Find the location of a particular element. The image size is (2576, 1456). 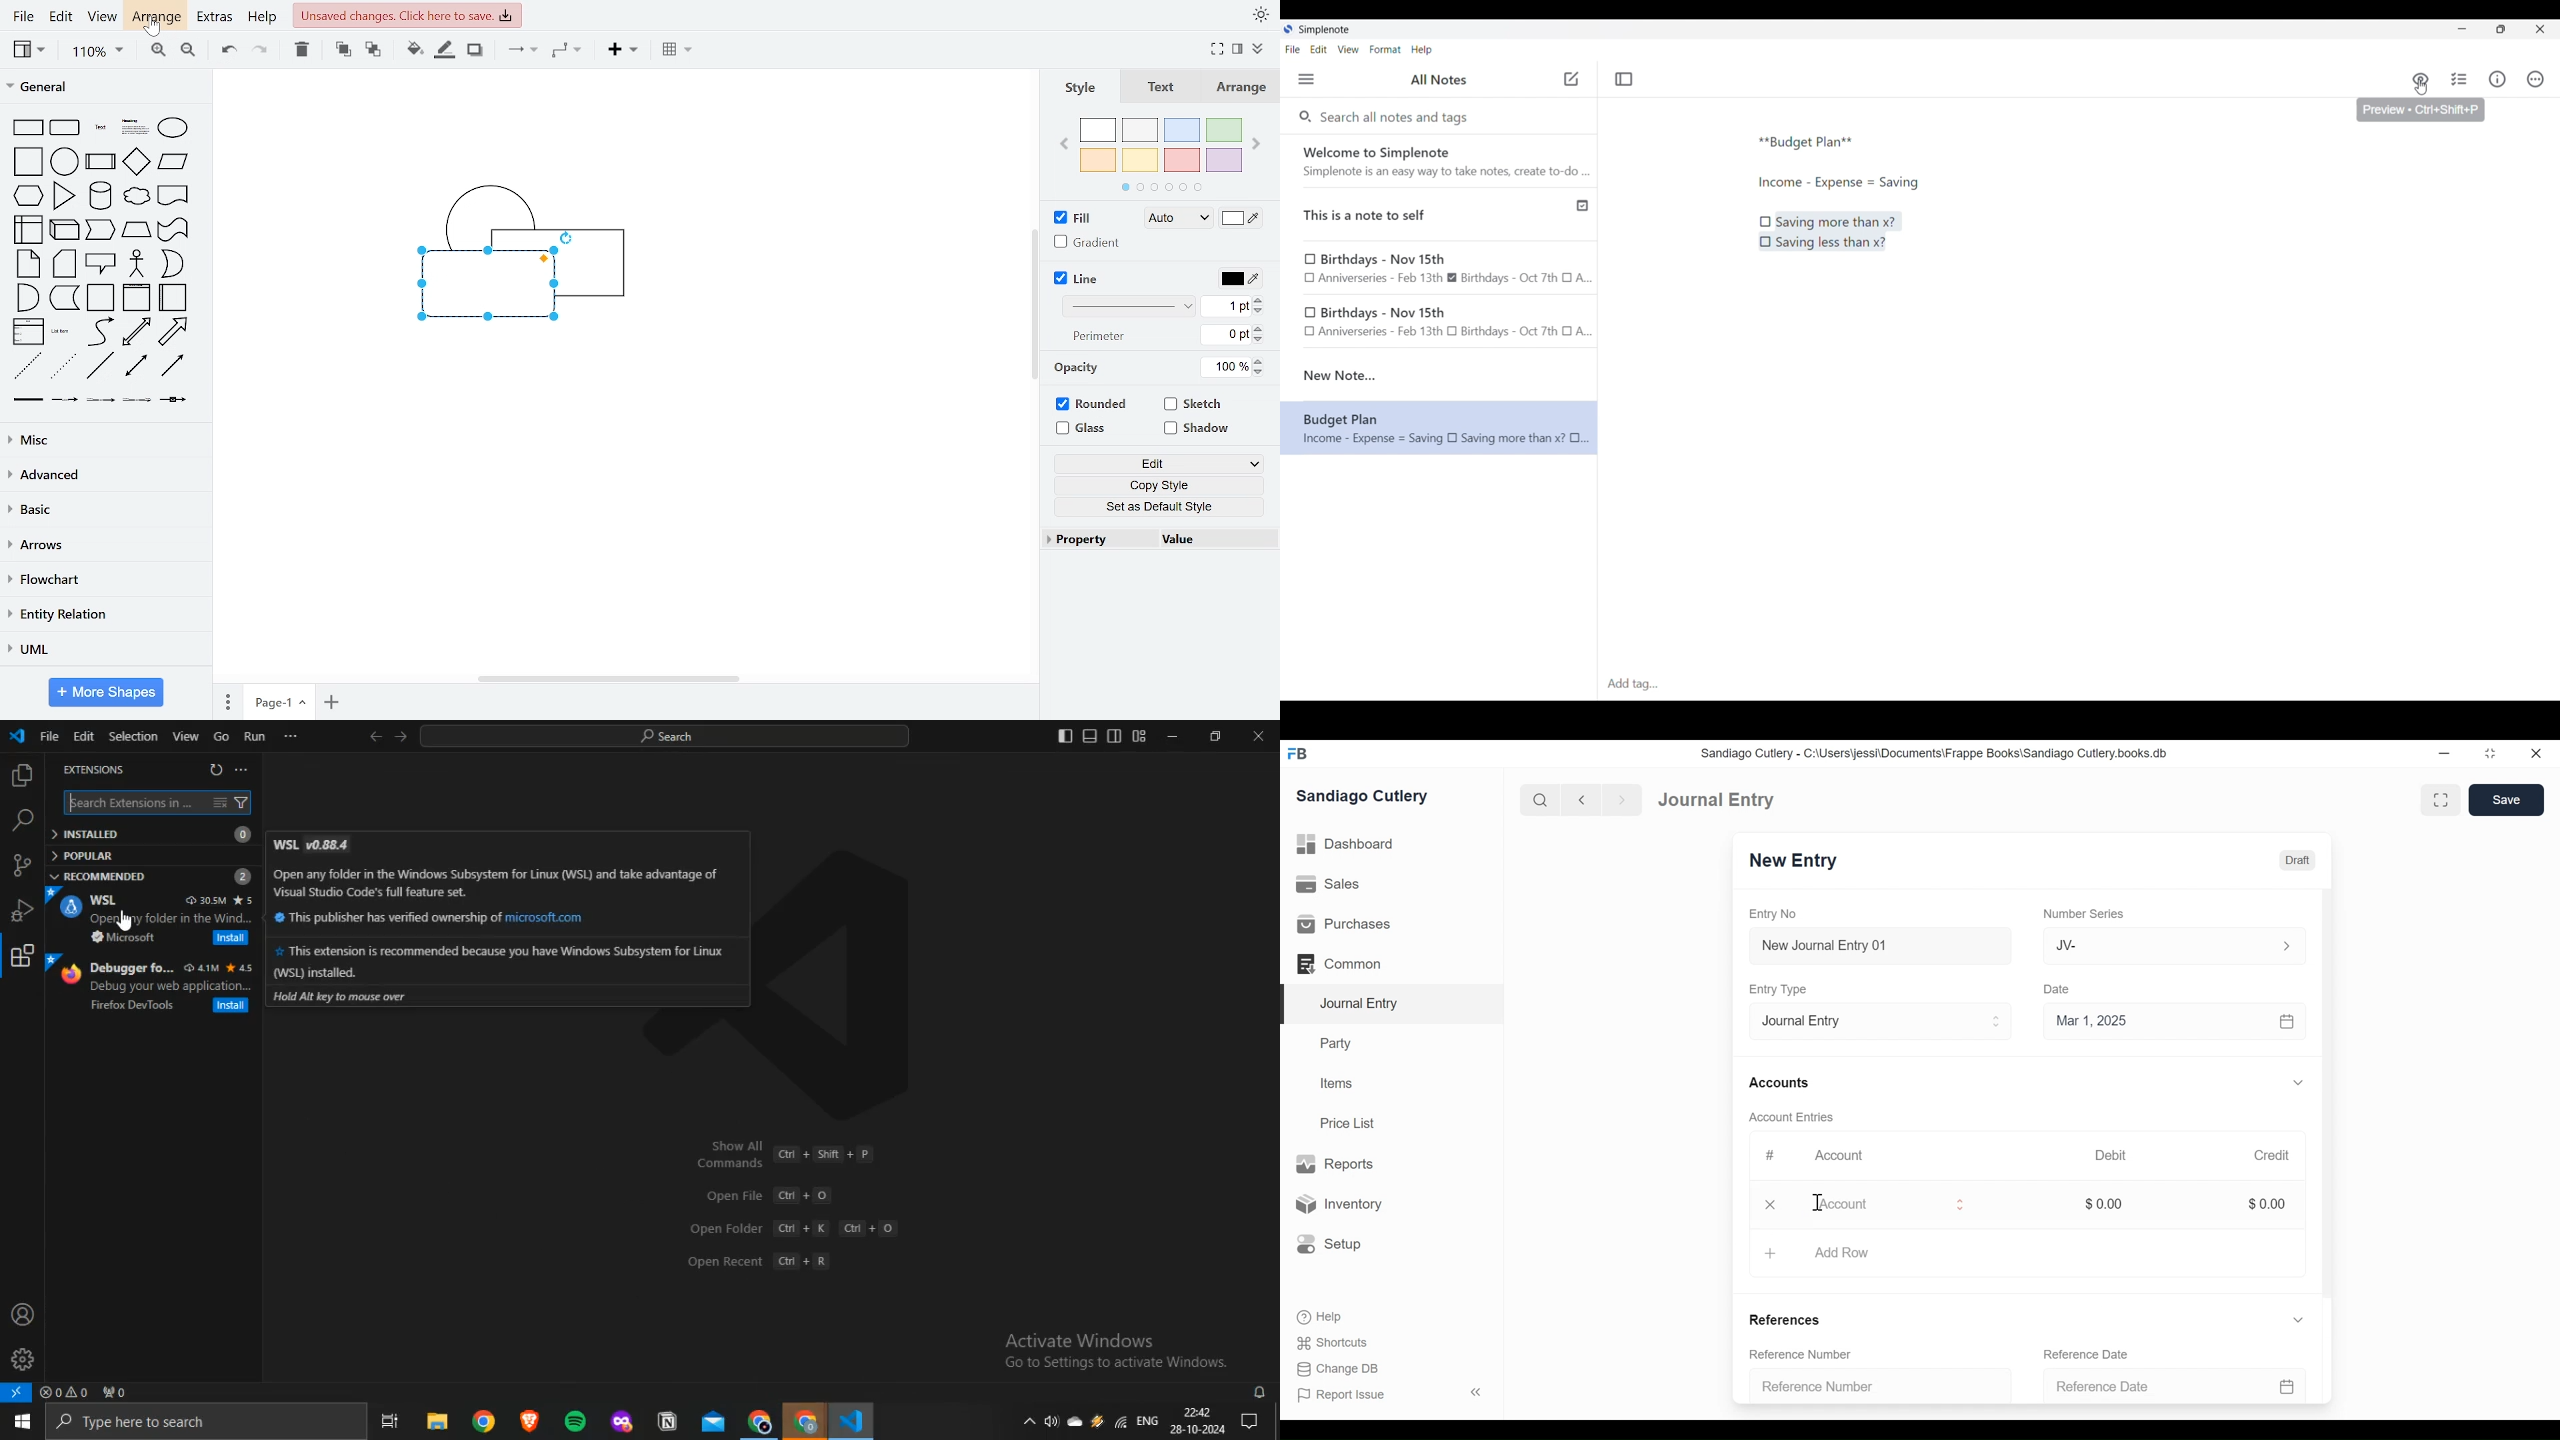

search  is located at coordinates (1538, 797).